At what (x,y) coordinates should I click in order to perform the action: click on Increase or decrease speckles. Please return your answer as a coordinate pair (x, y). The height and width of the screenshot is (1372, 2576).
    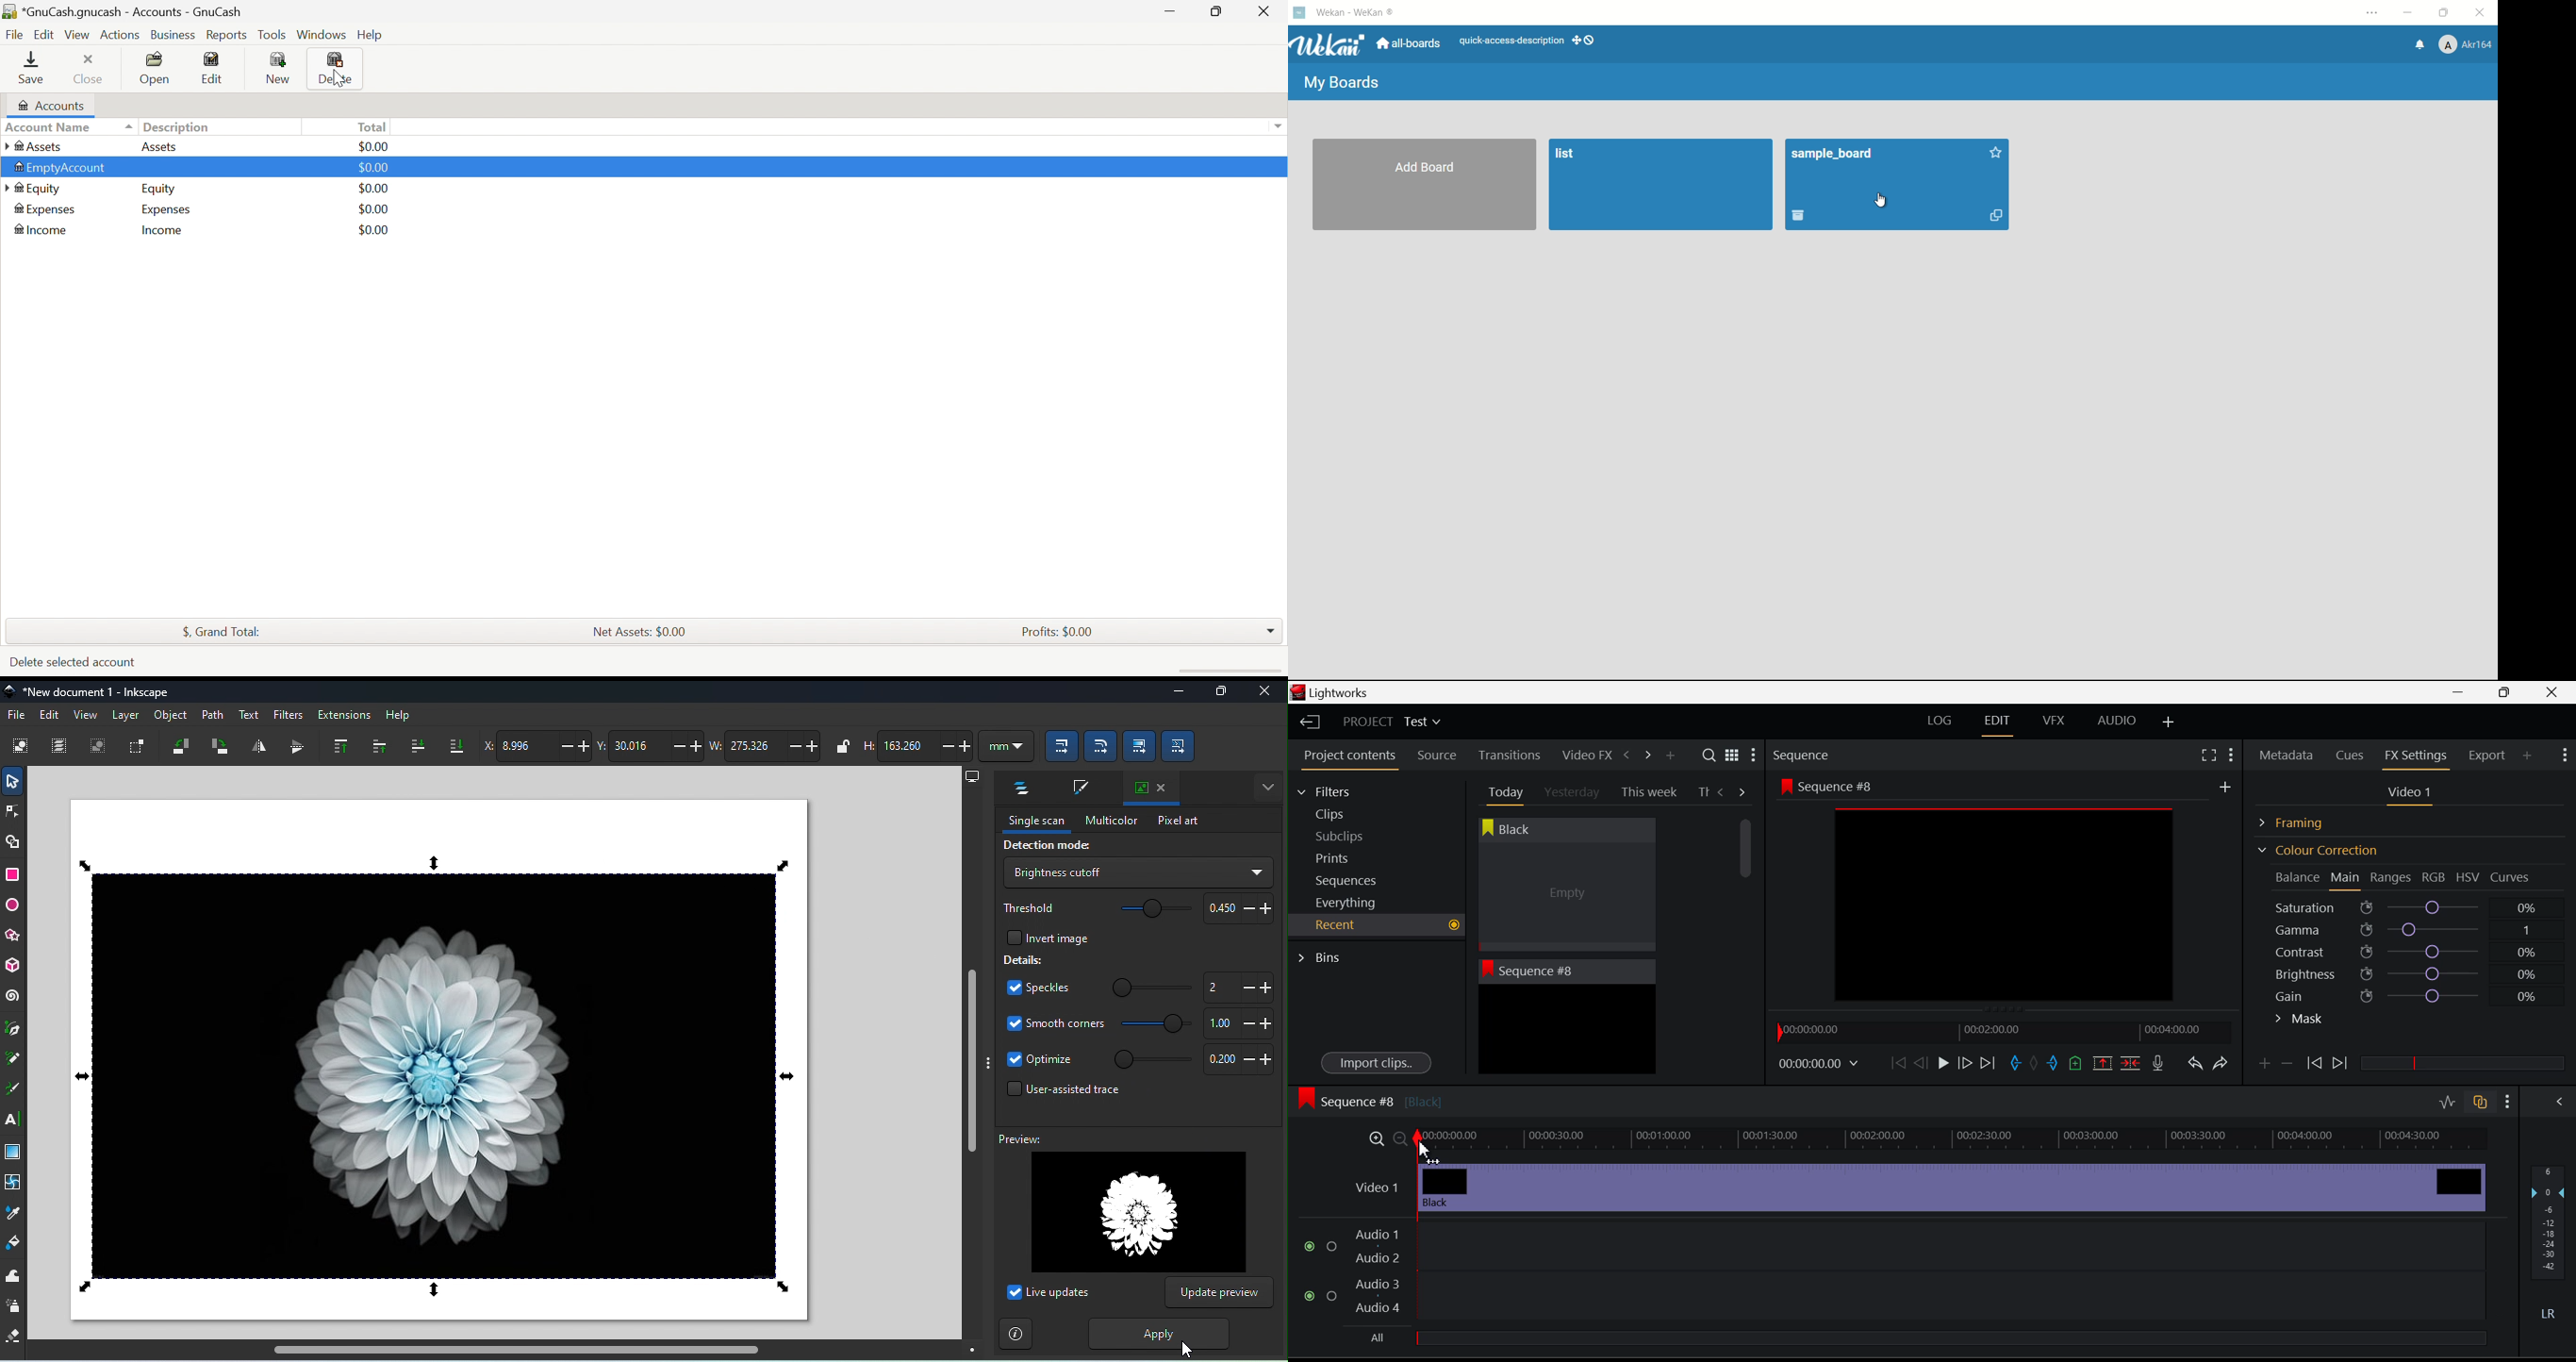
    Looking at the image, I should click on (1237, 988).